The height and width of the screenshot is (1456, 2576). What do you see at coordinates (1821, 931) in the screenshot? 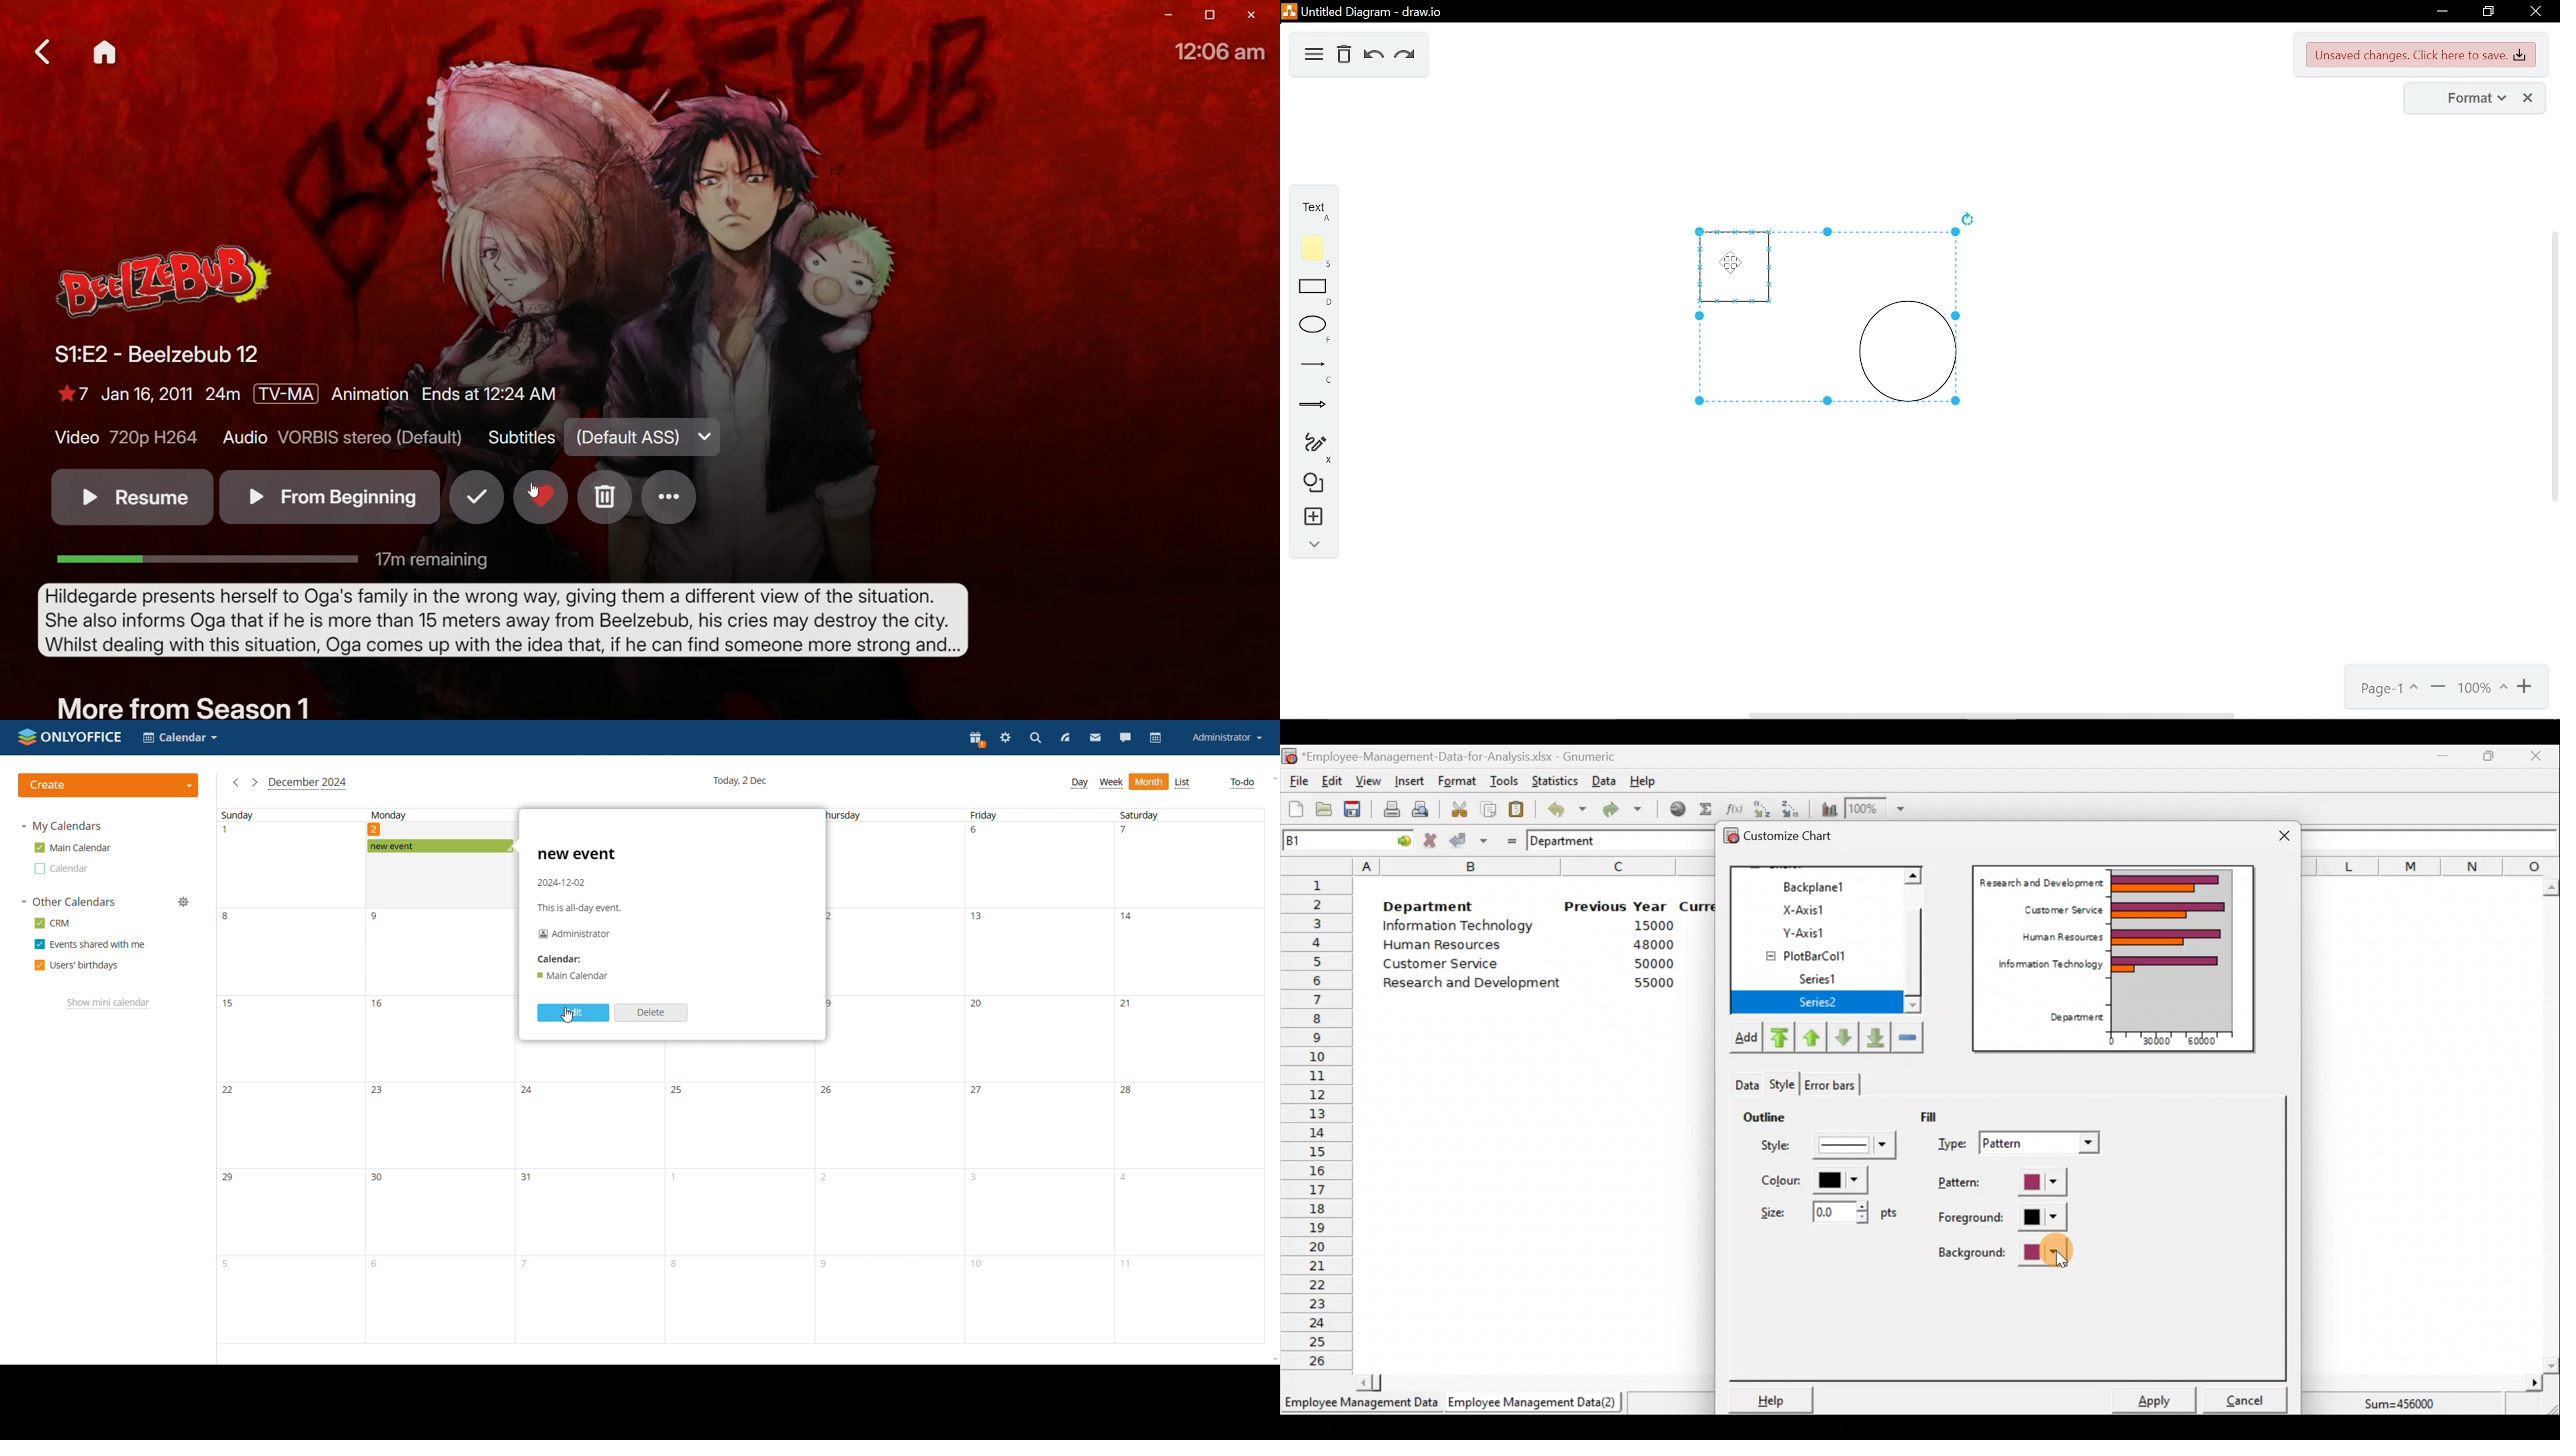
I see `Y-axis1` at bounding box center [1821, 931].